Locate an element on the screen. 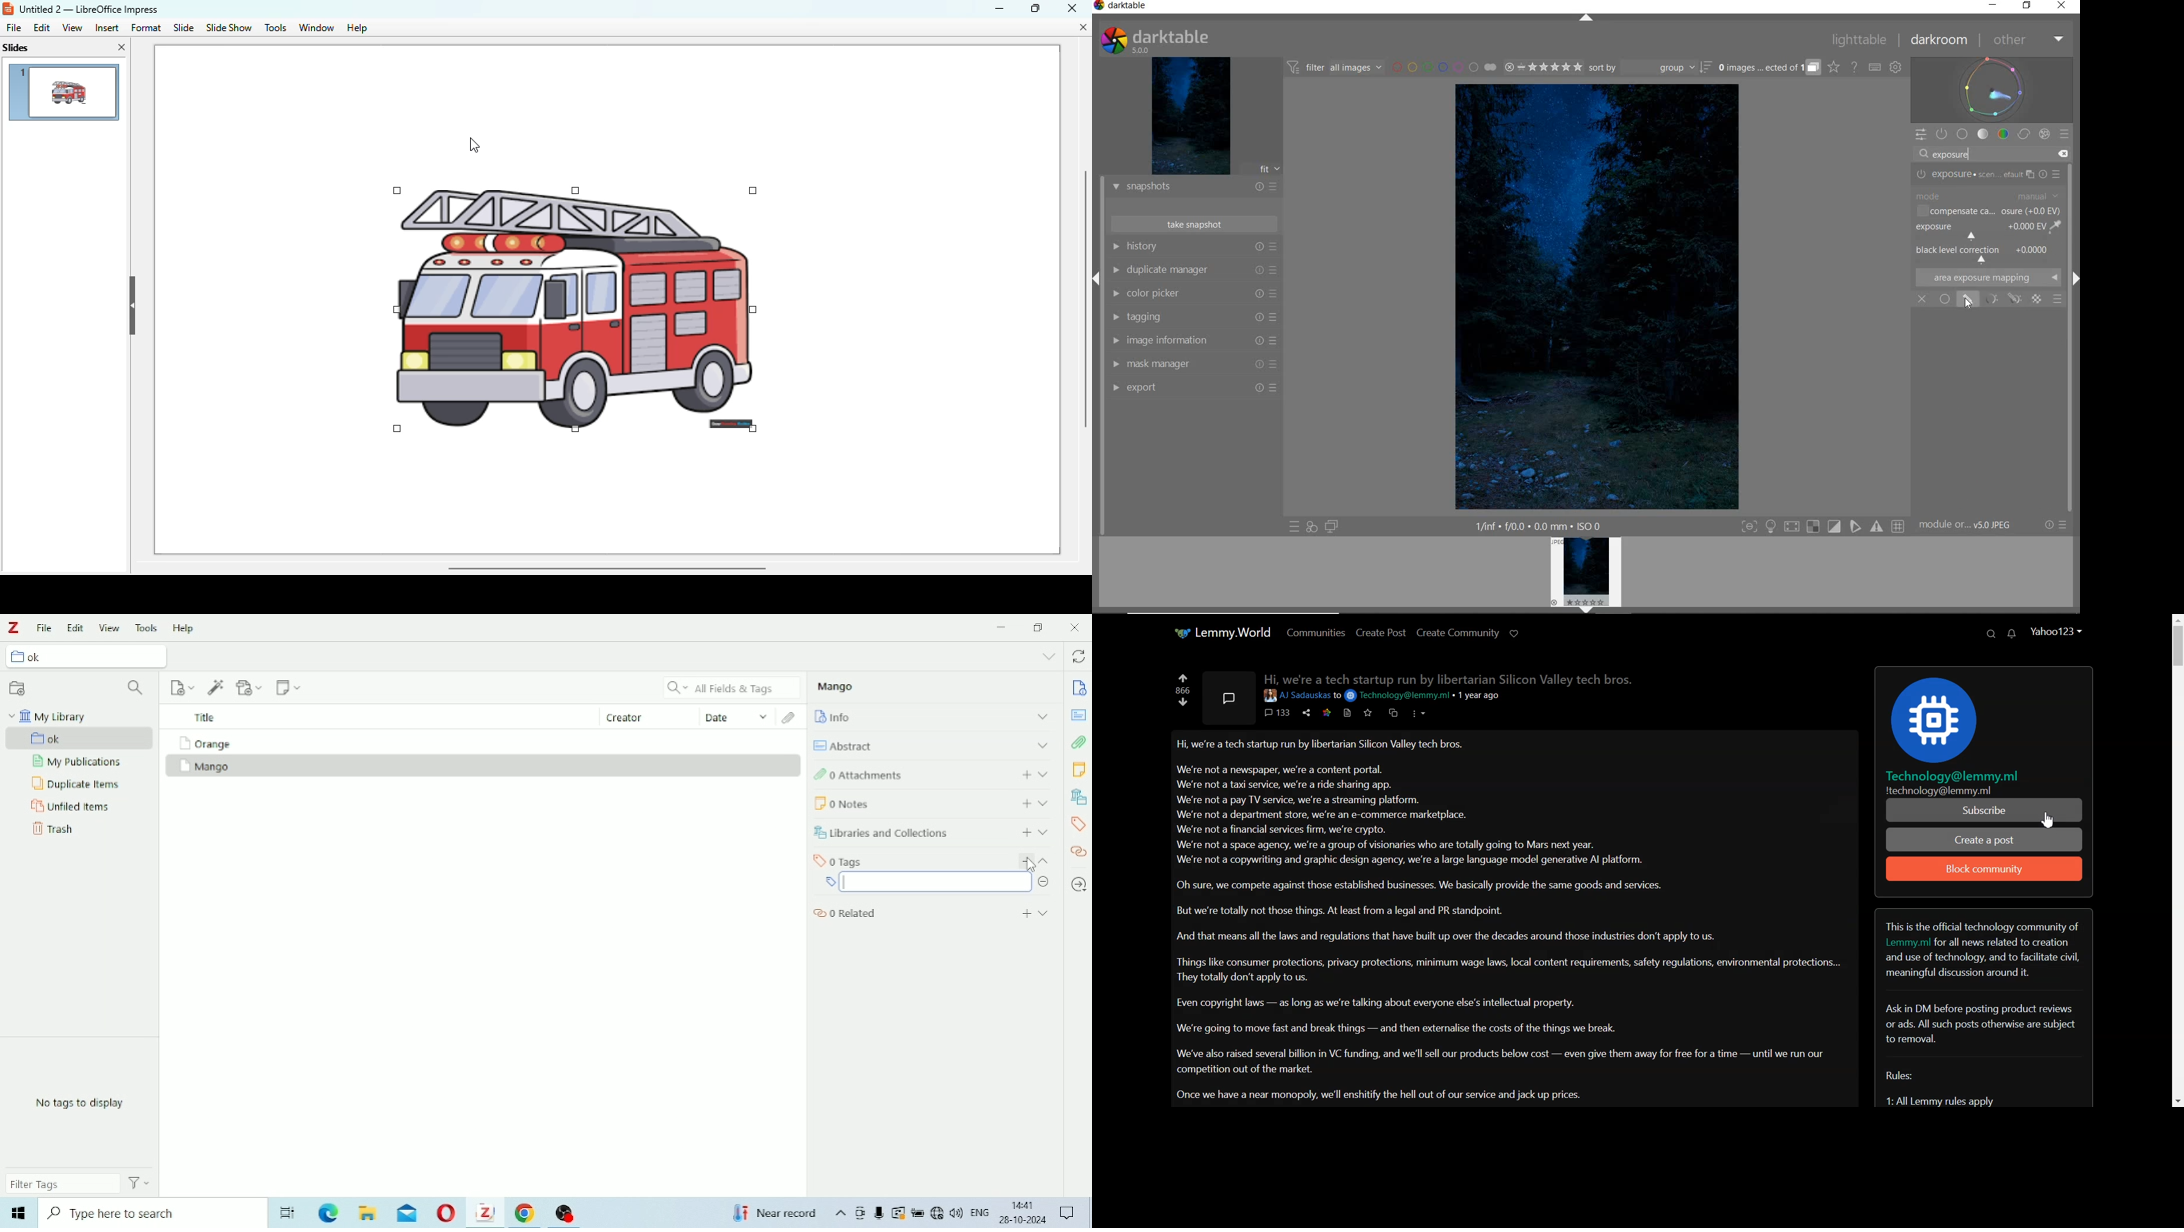  Task View is located at coordinates (290, 1211).